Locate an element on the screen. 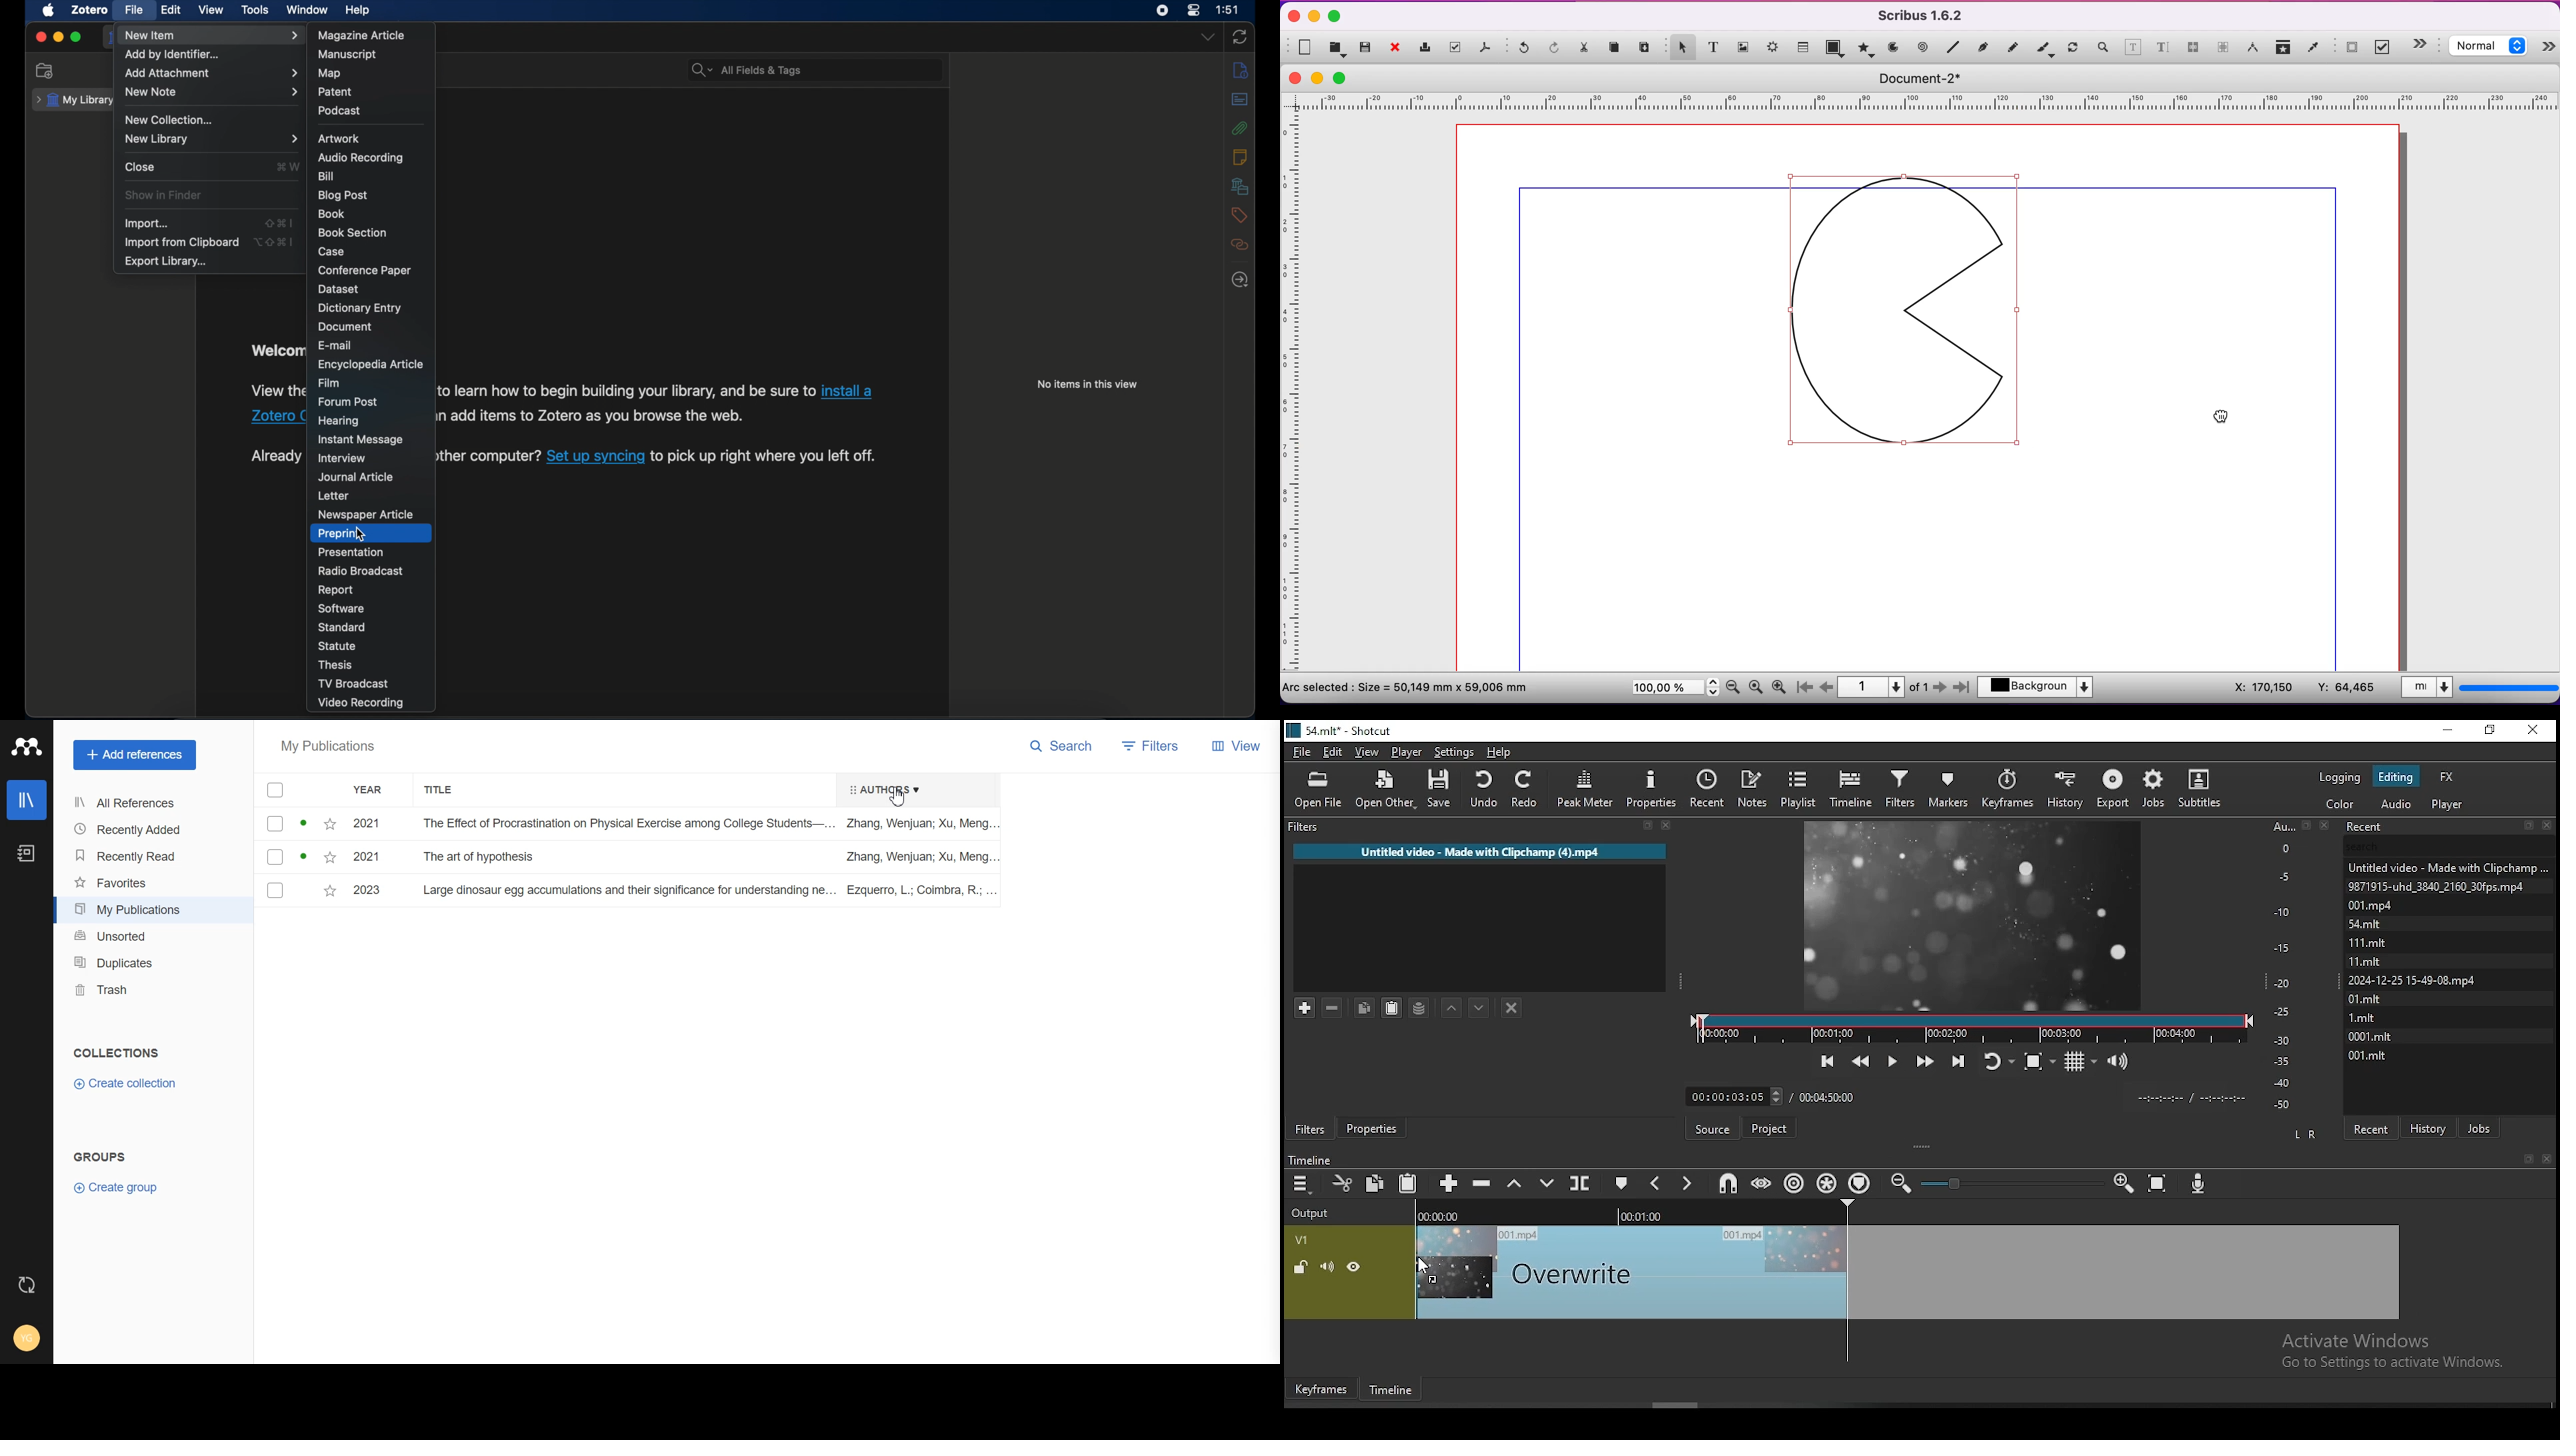 The height and width of the screenshot is (1456, 2576). video clip (selected) is located at coordinates (1907, 1272).